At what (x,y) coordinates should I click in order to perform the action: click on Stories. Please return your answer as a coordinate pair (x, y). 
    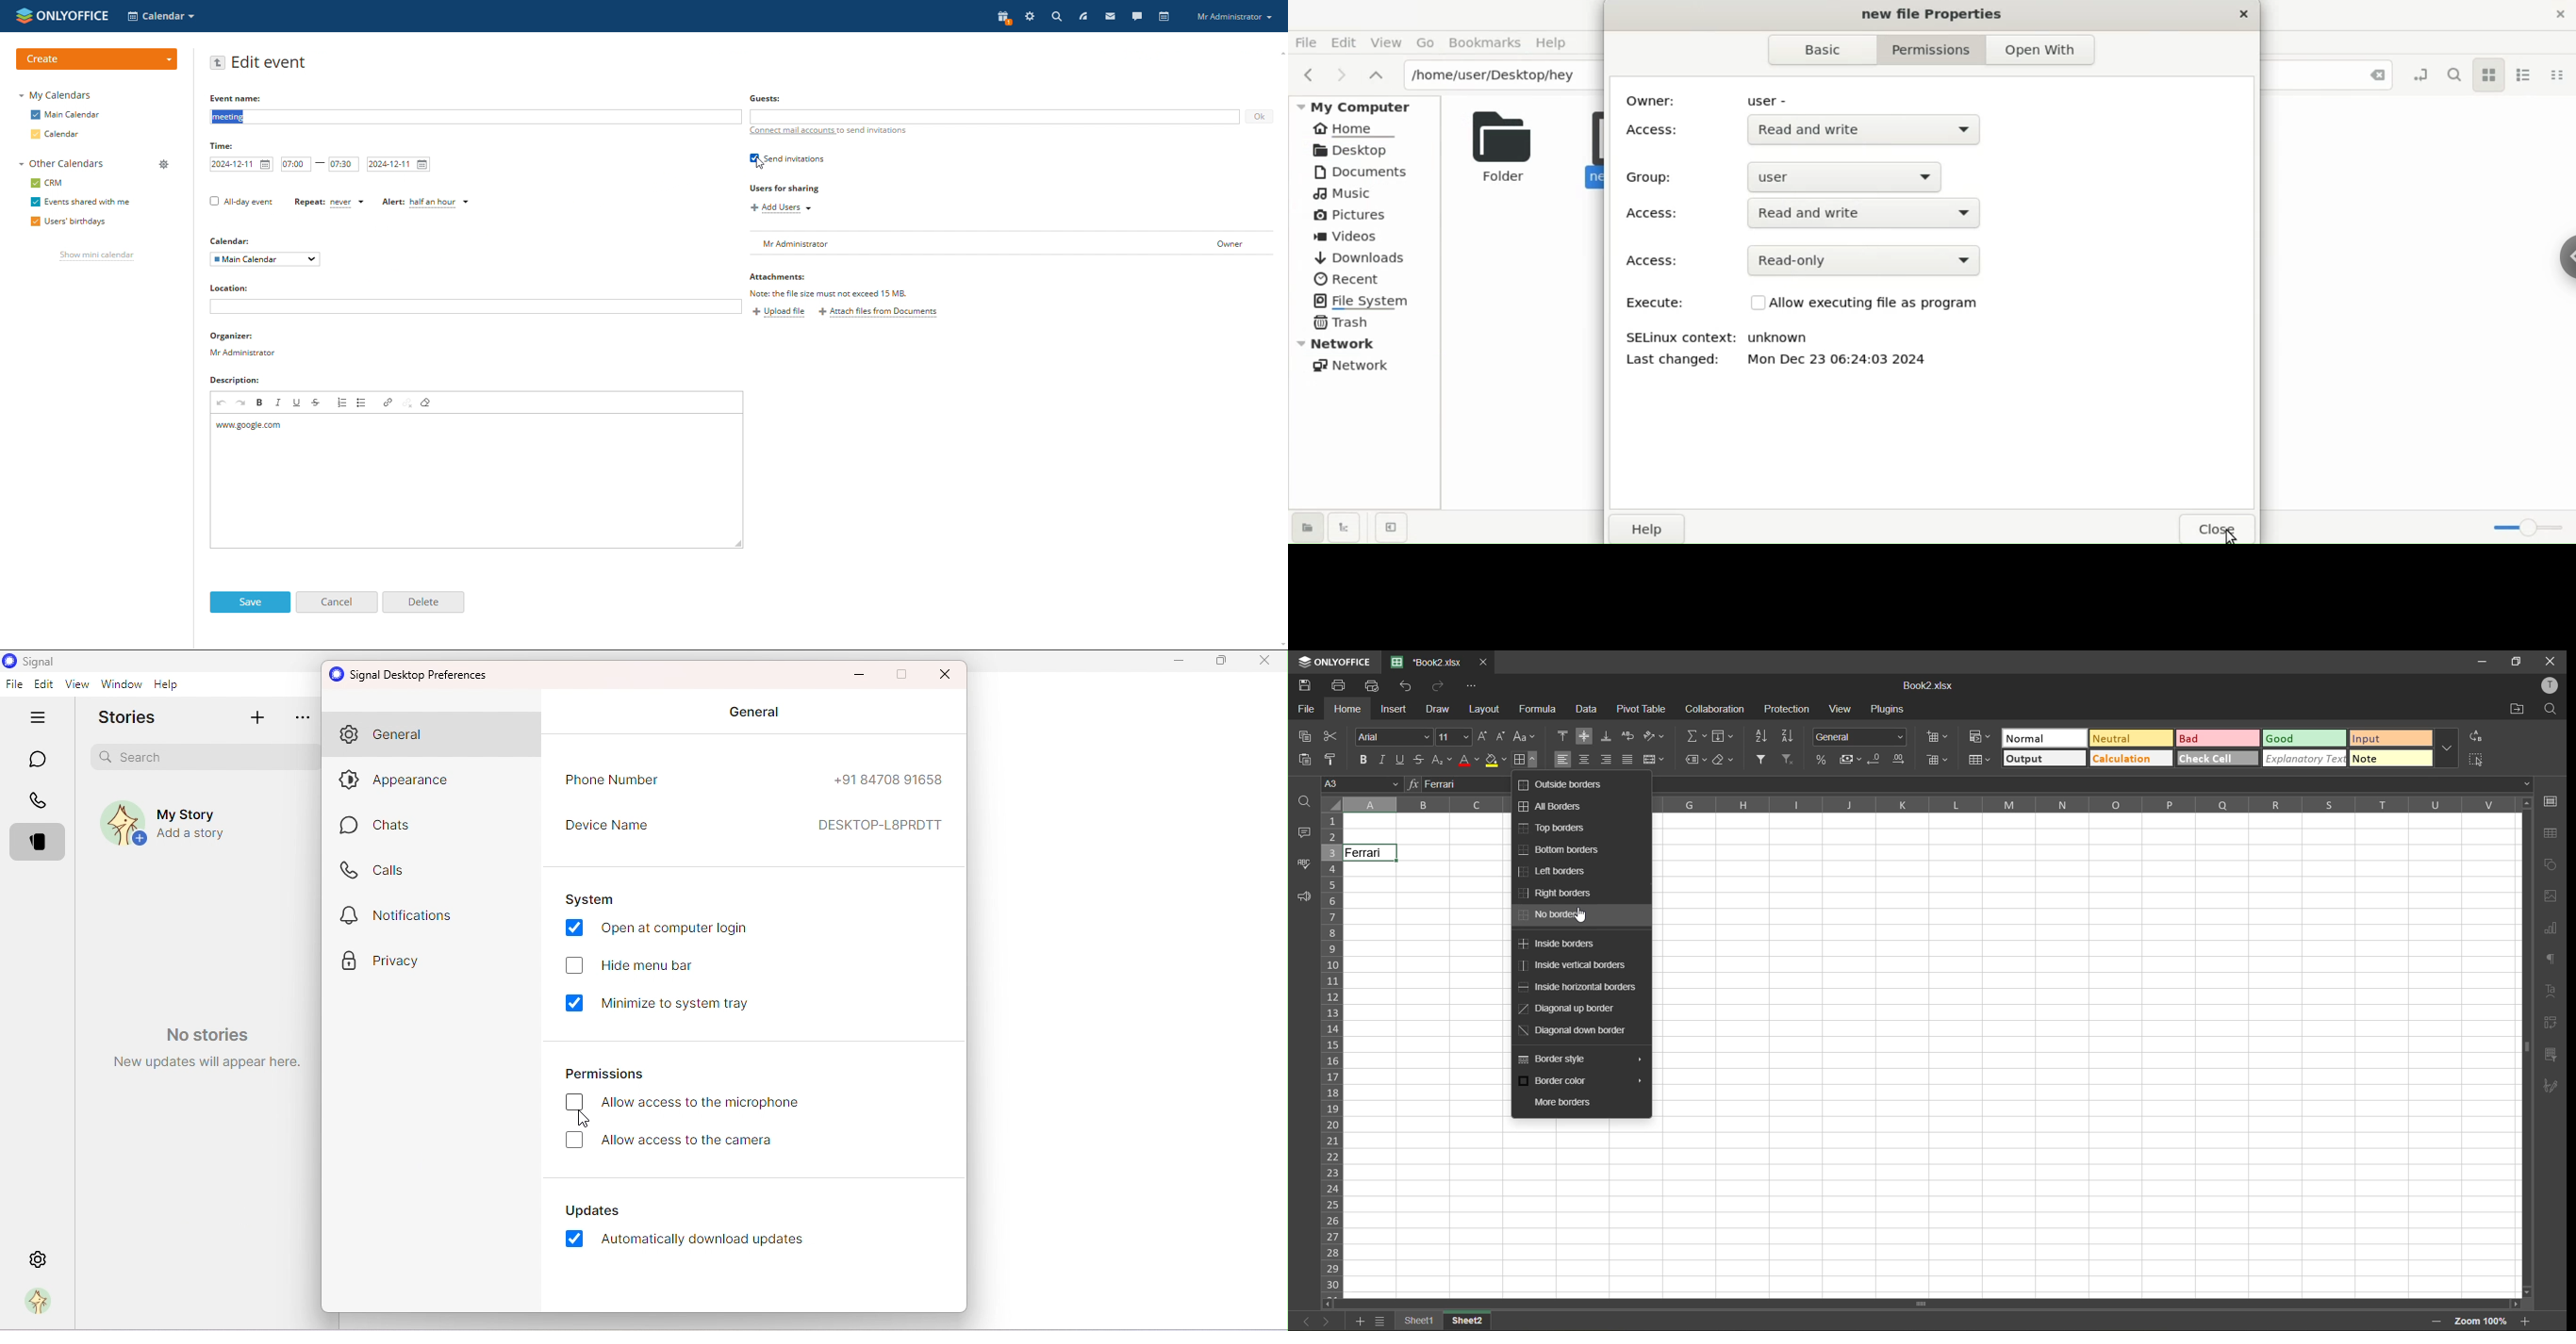
    Looking at the image, I should click on (140, 717).